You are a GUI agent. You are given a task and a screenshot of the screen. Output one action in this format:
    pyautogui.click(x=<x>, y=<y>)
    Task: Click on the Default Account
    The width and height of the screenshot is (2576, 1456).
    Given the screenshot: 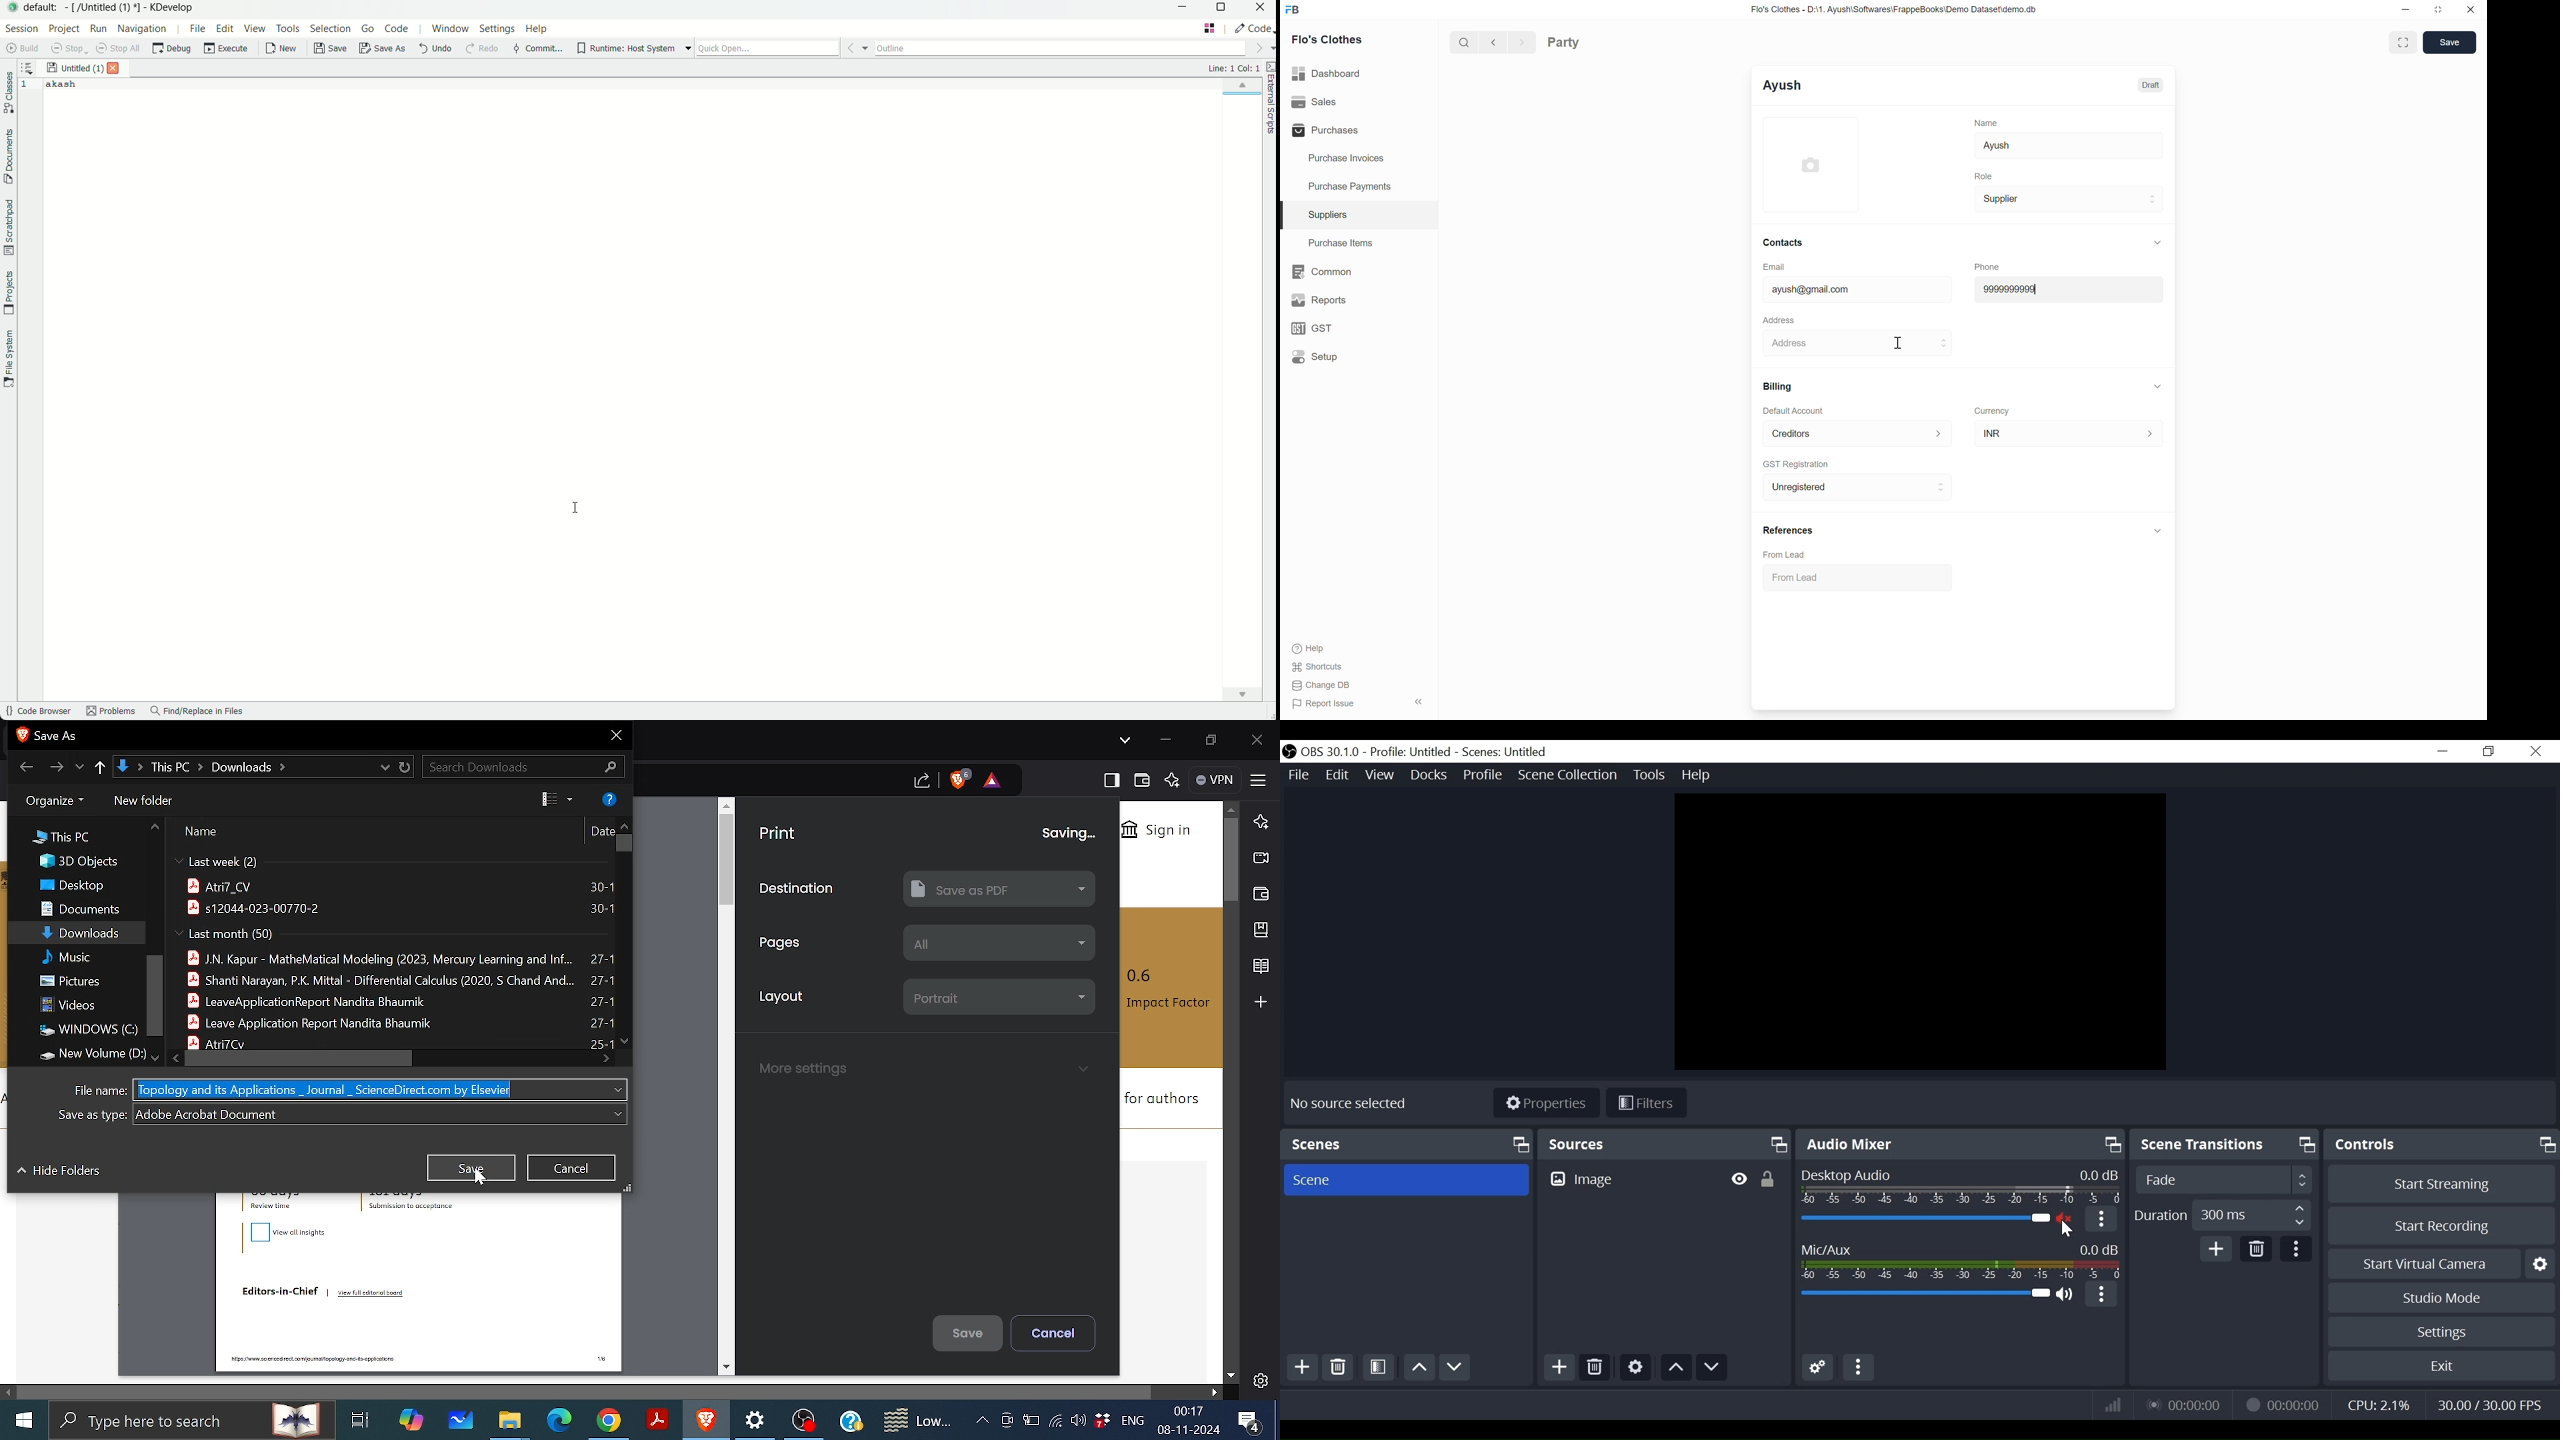 What is the action you would take?
    pyautogui.click(x=1794, y=410)
    